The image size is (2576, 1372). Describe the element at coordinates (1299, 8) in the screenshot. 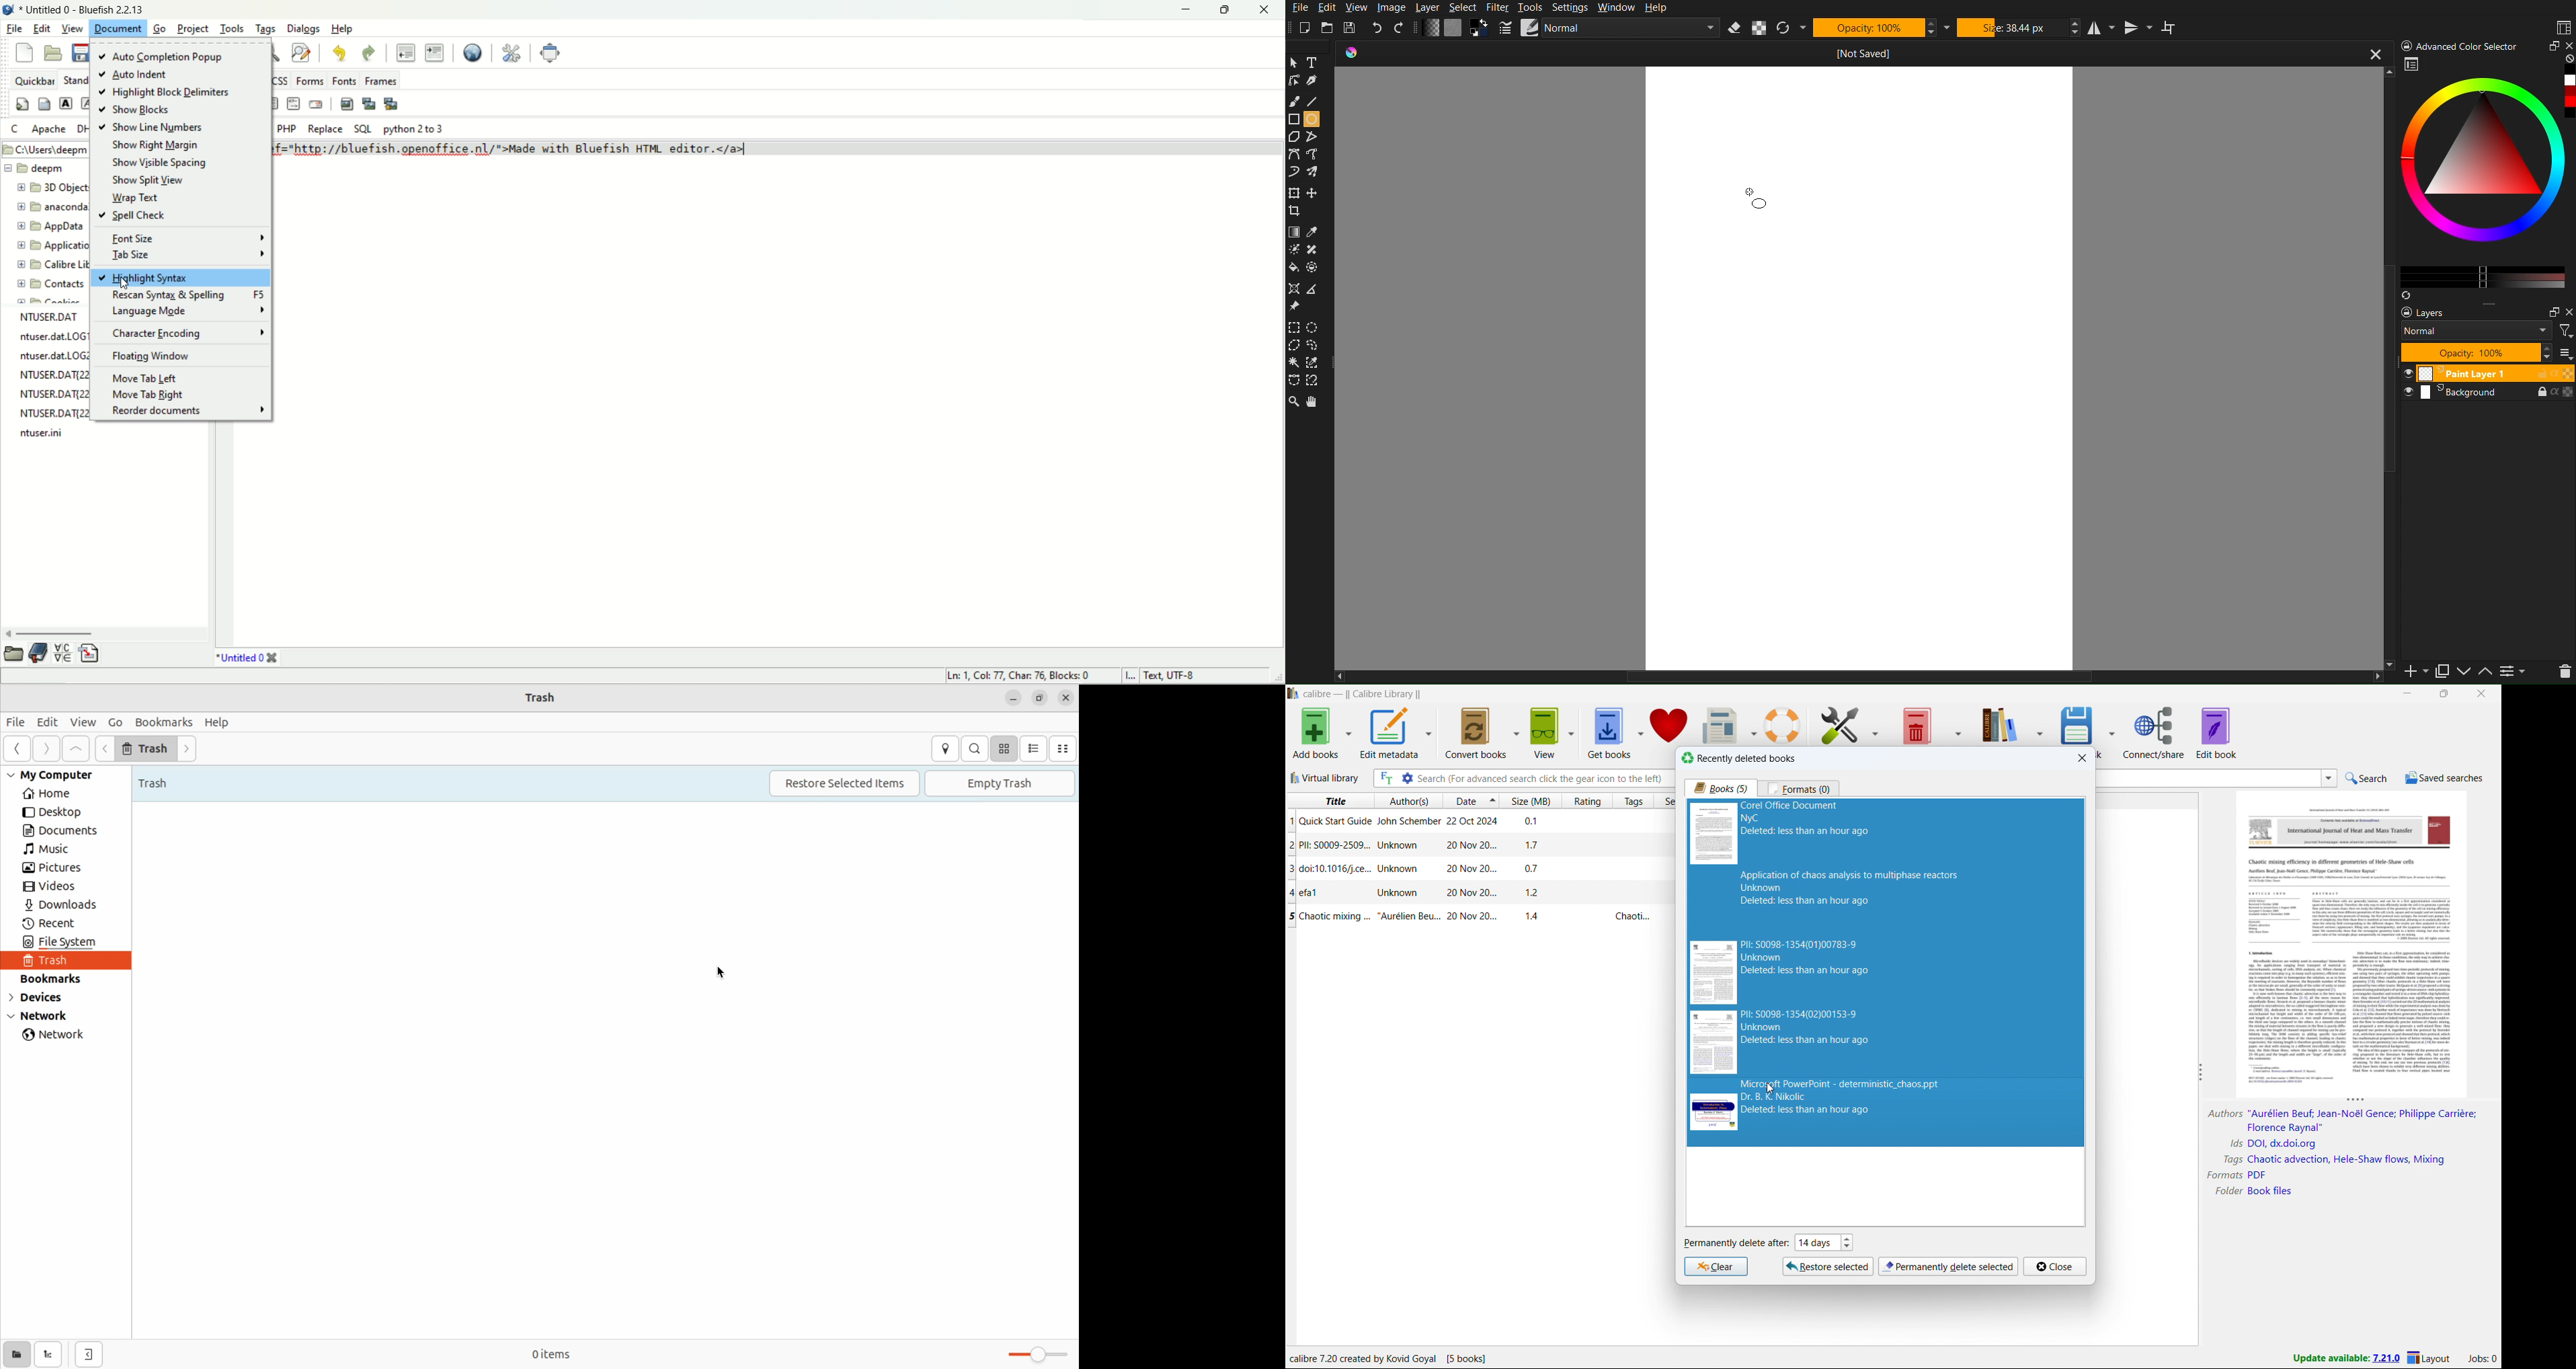

I see `File` at that location.